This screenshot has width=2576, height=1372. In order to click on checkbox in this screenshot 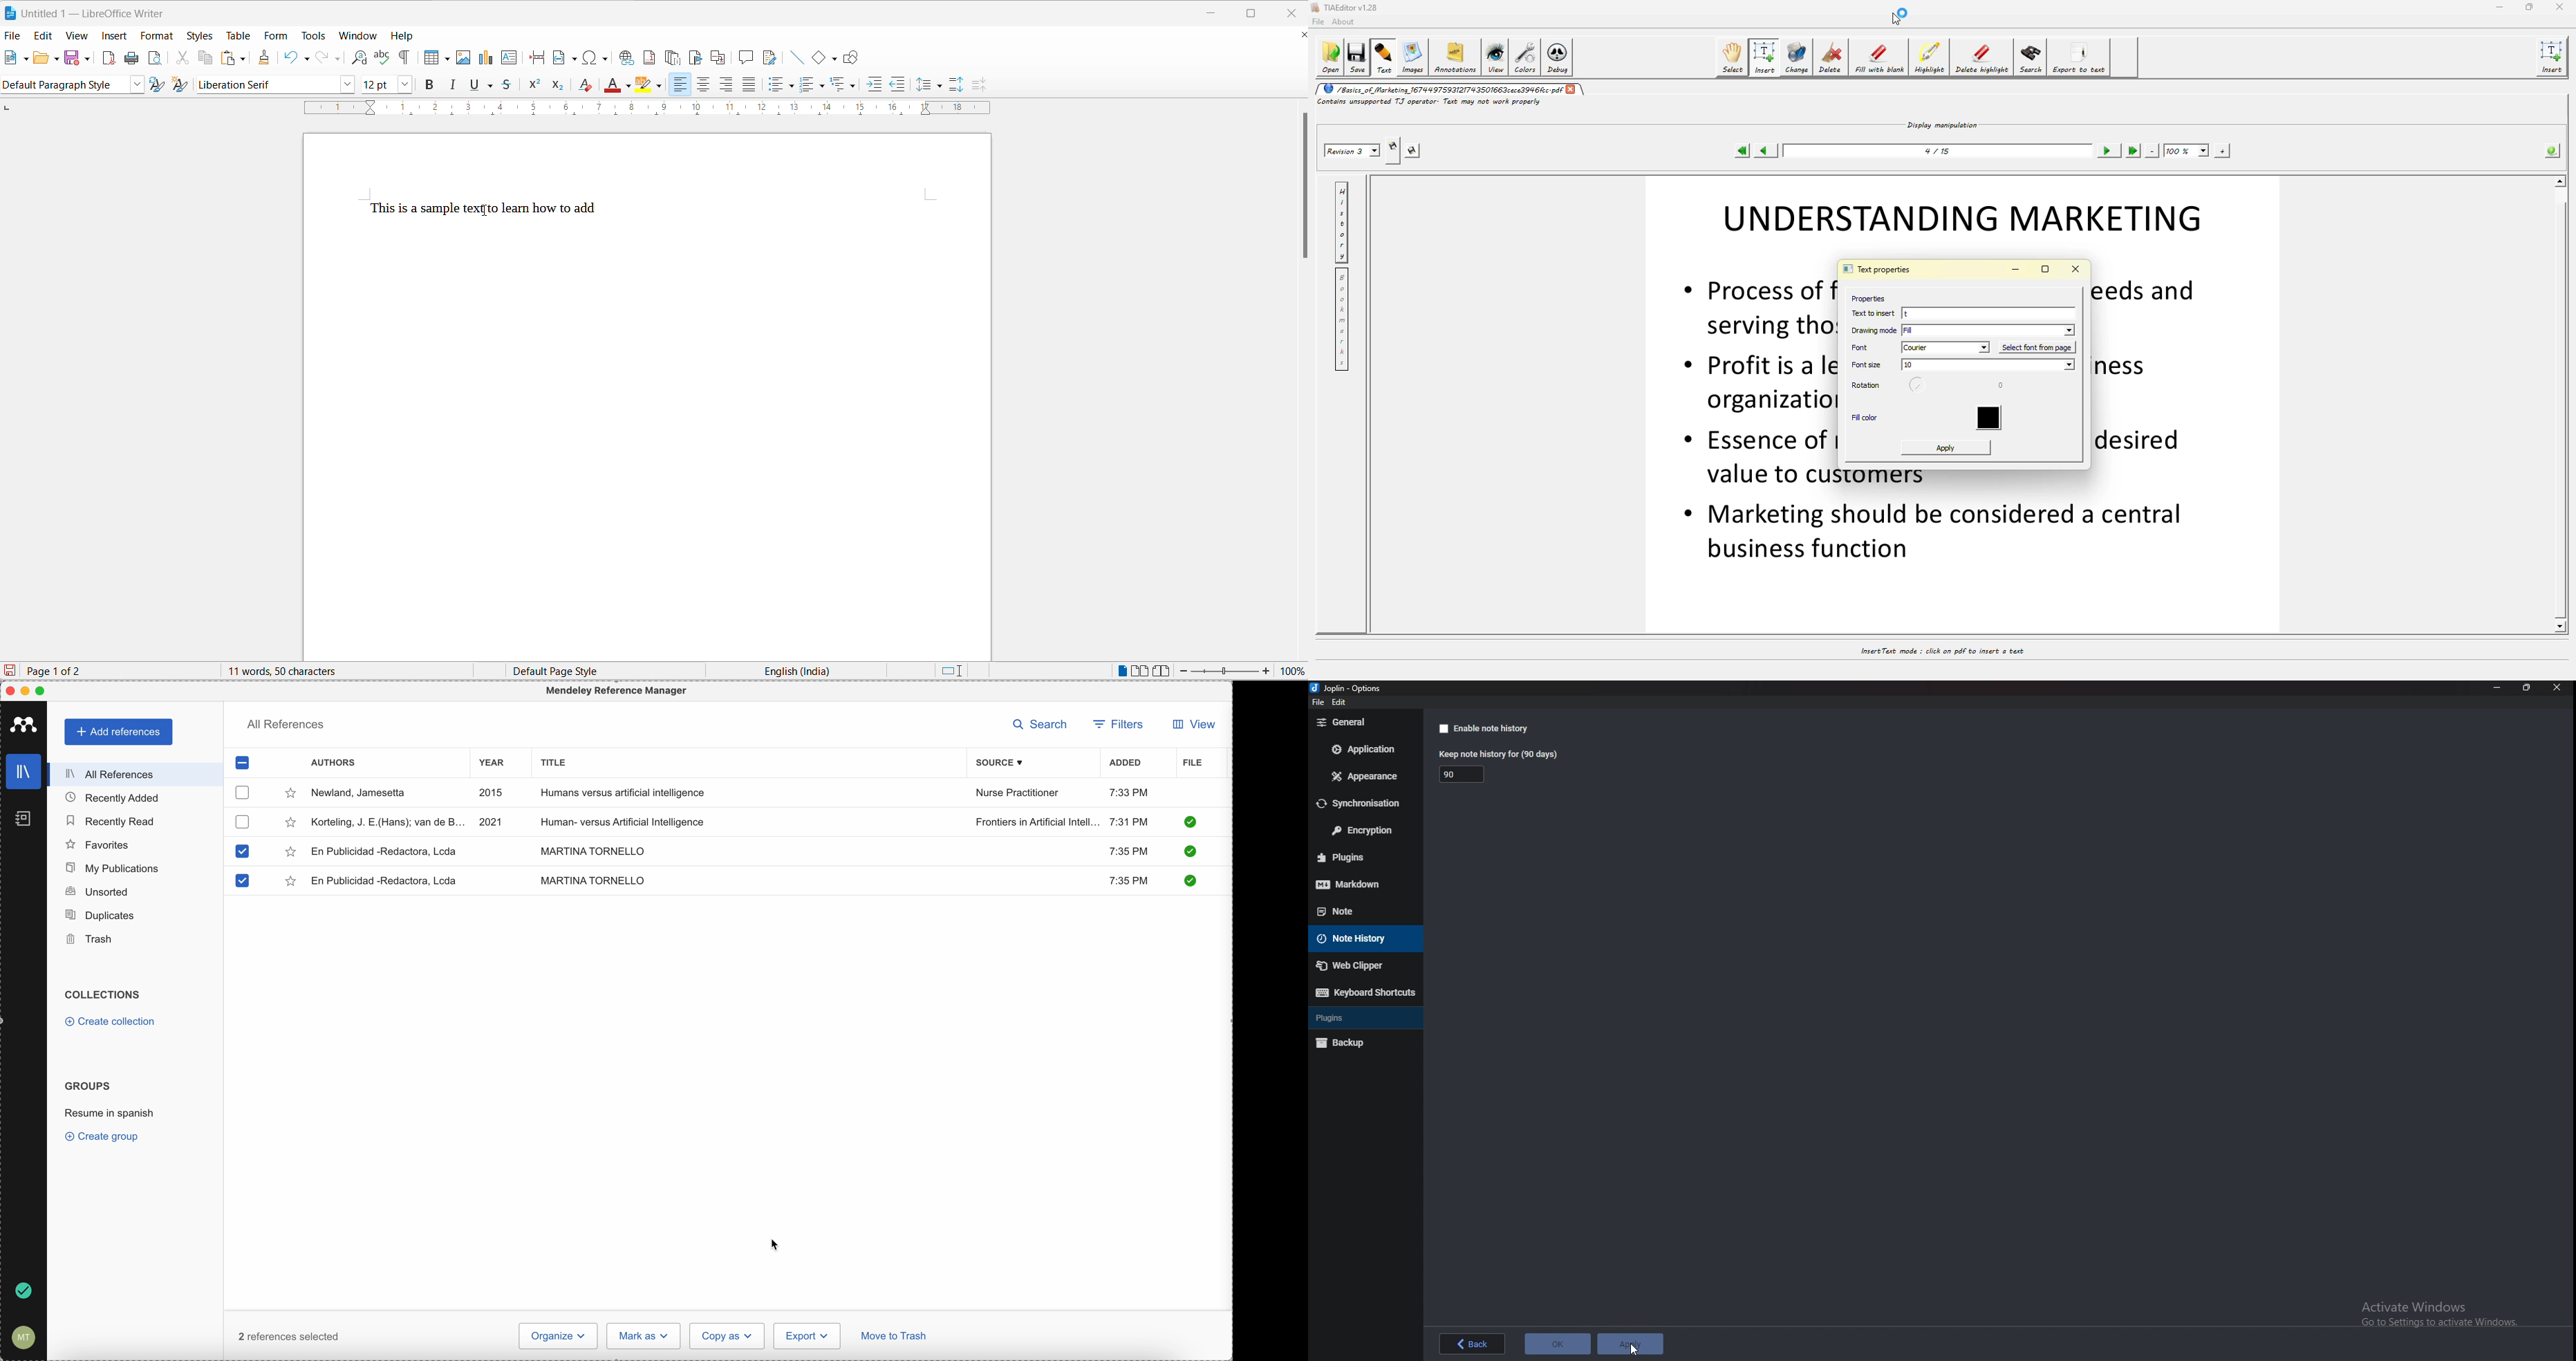, I will do `click(240, 821)`.